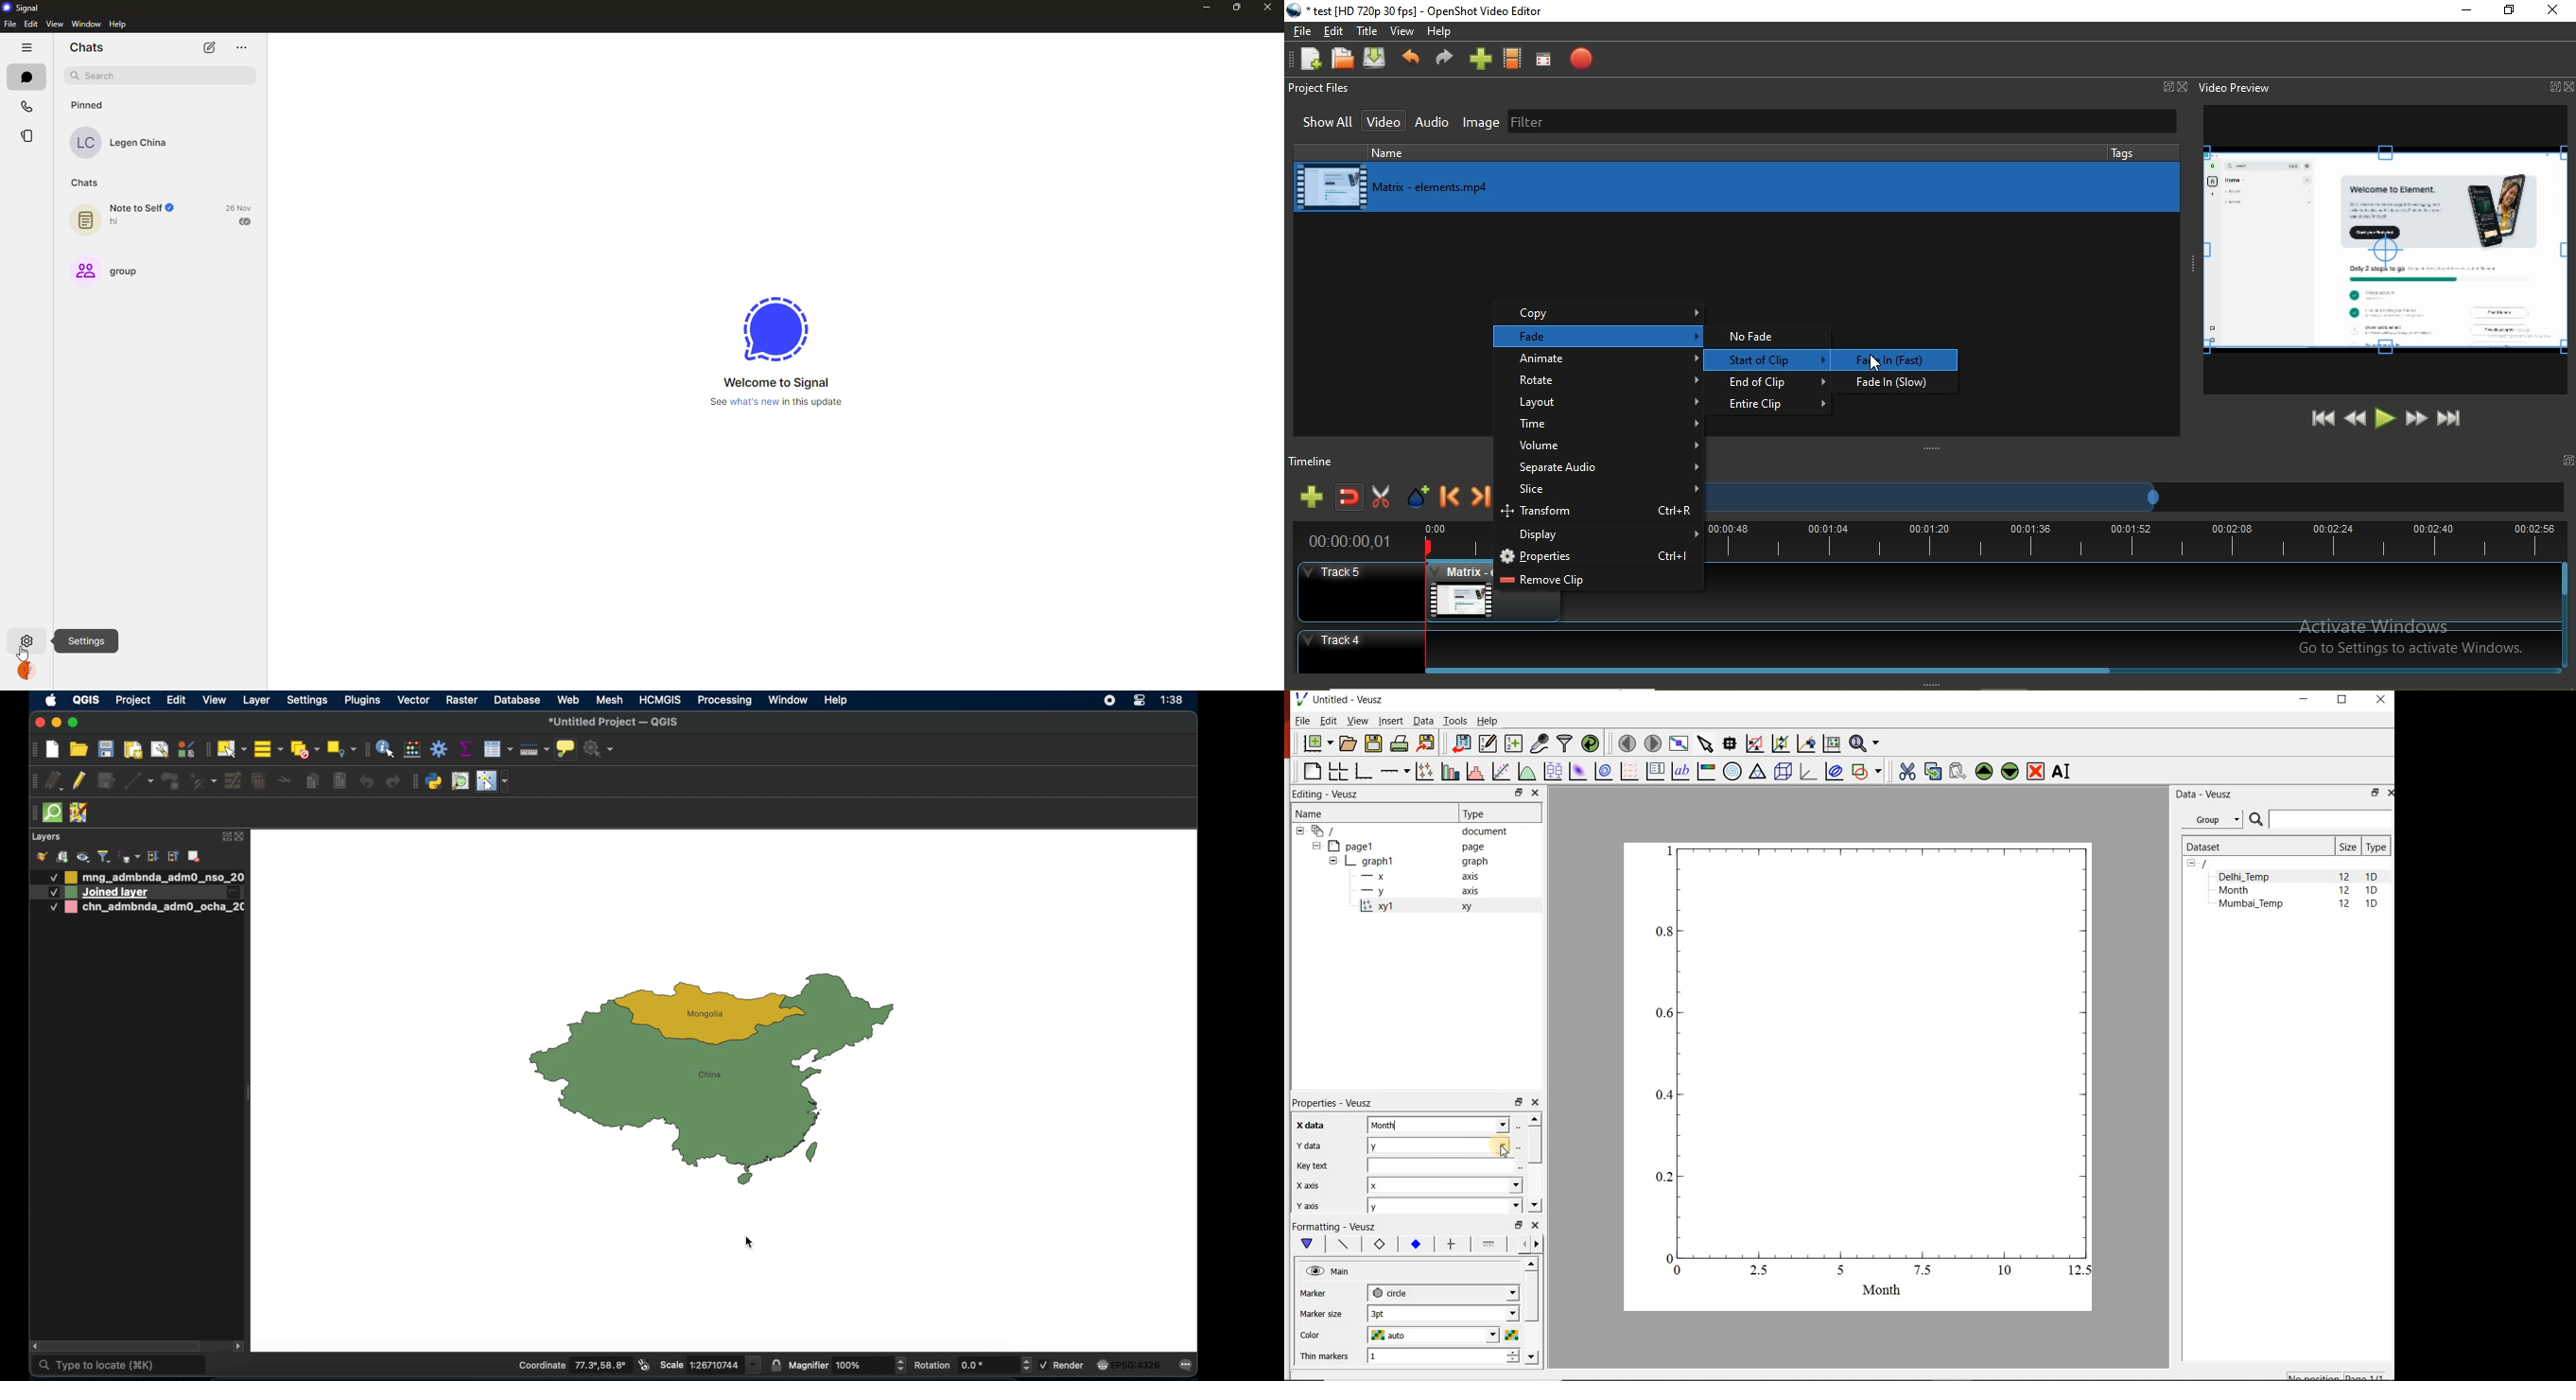 This screenshot has width=2576, height=1400. Describe the element at coordinates (2417, 419) in the screenshot. I see `Fast forward` at that location.